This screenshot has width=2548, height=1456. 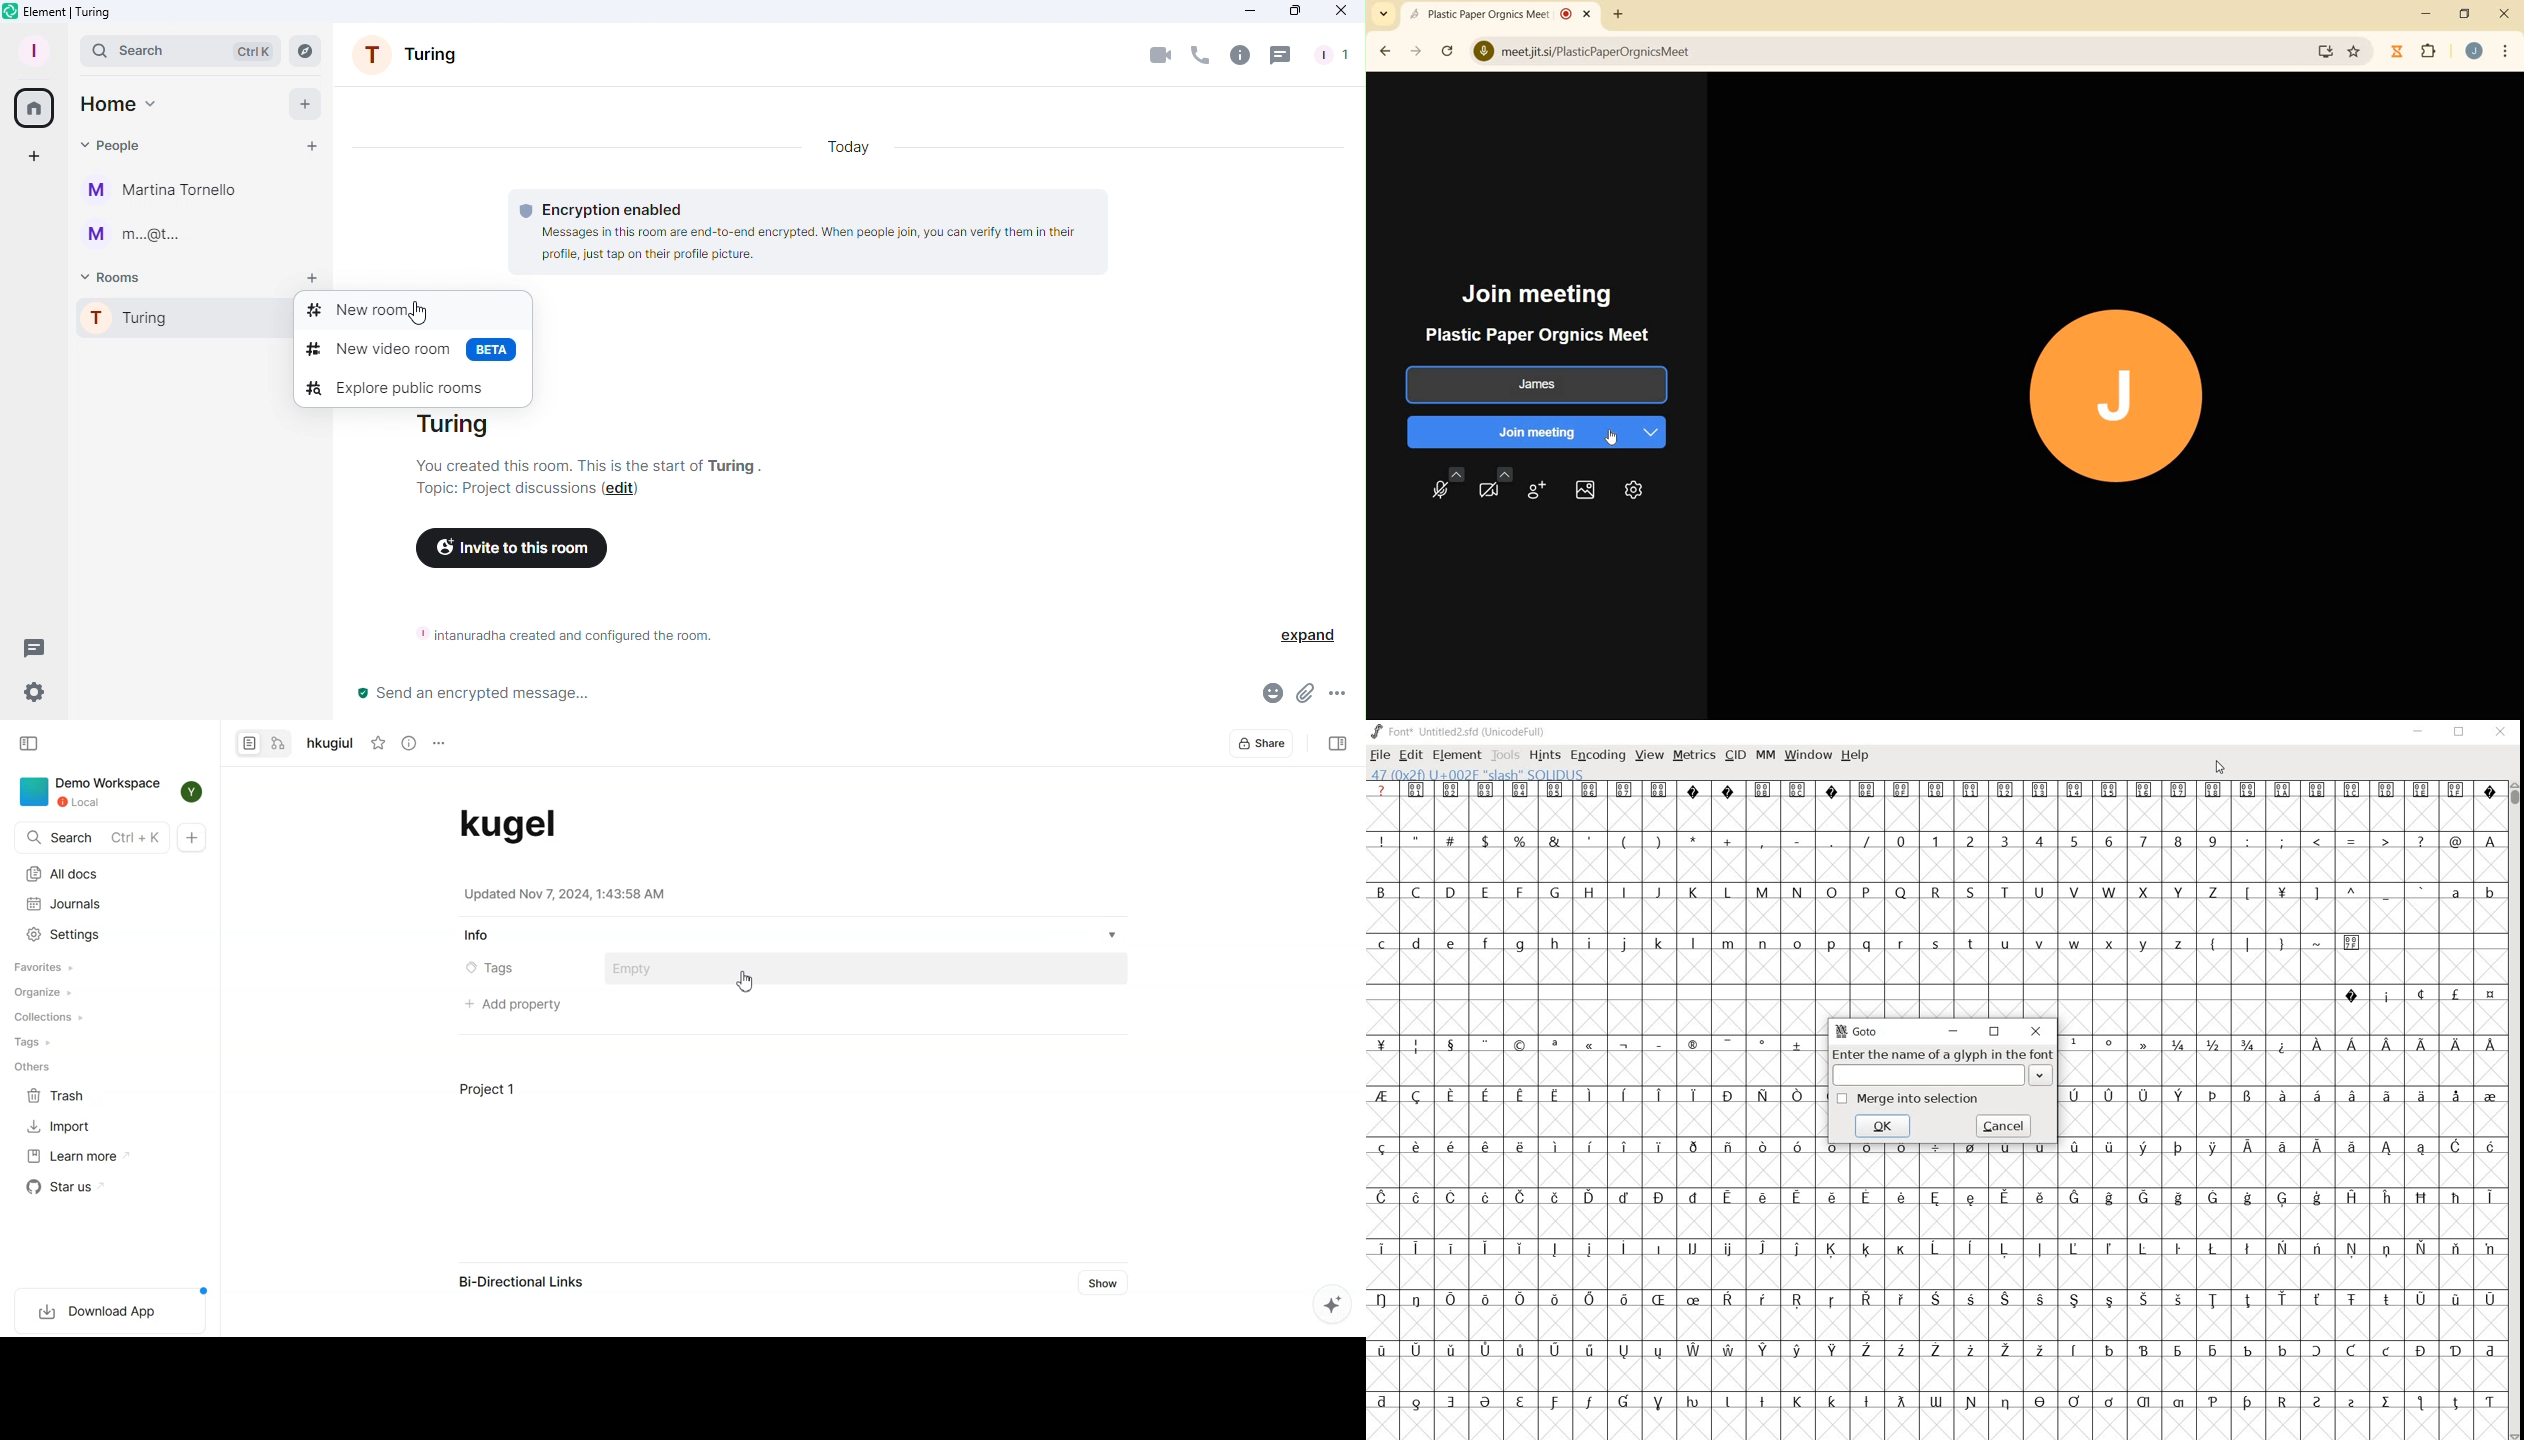 I want to click on Room information, so click(x=606, y=443).